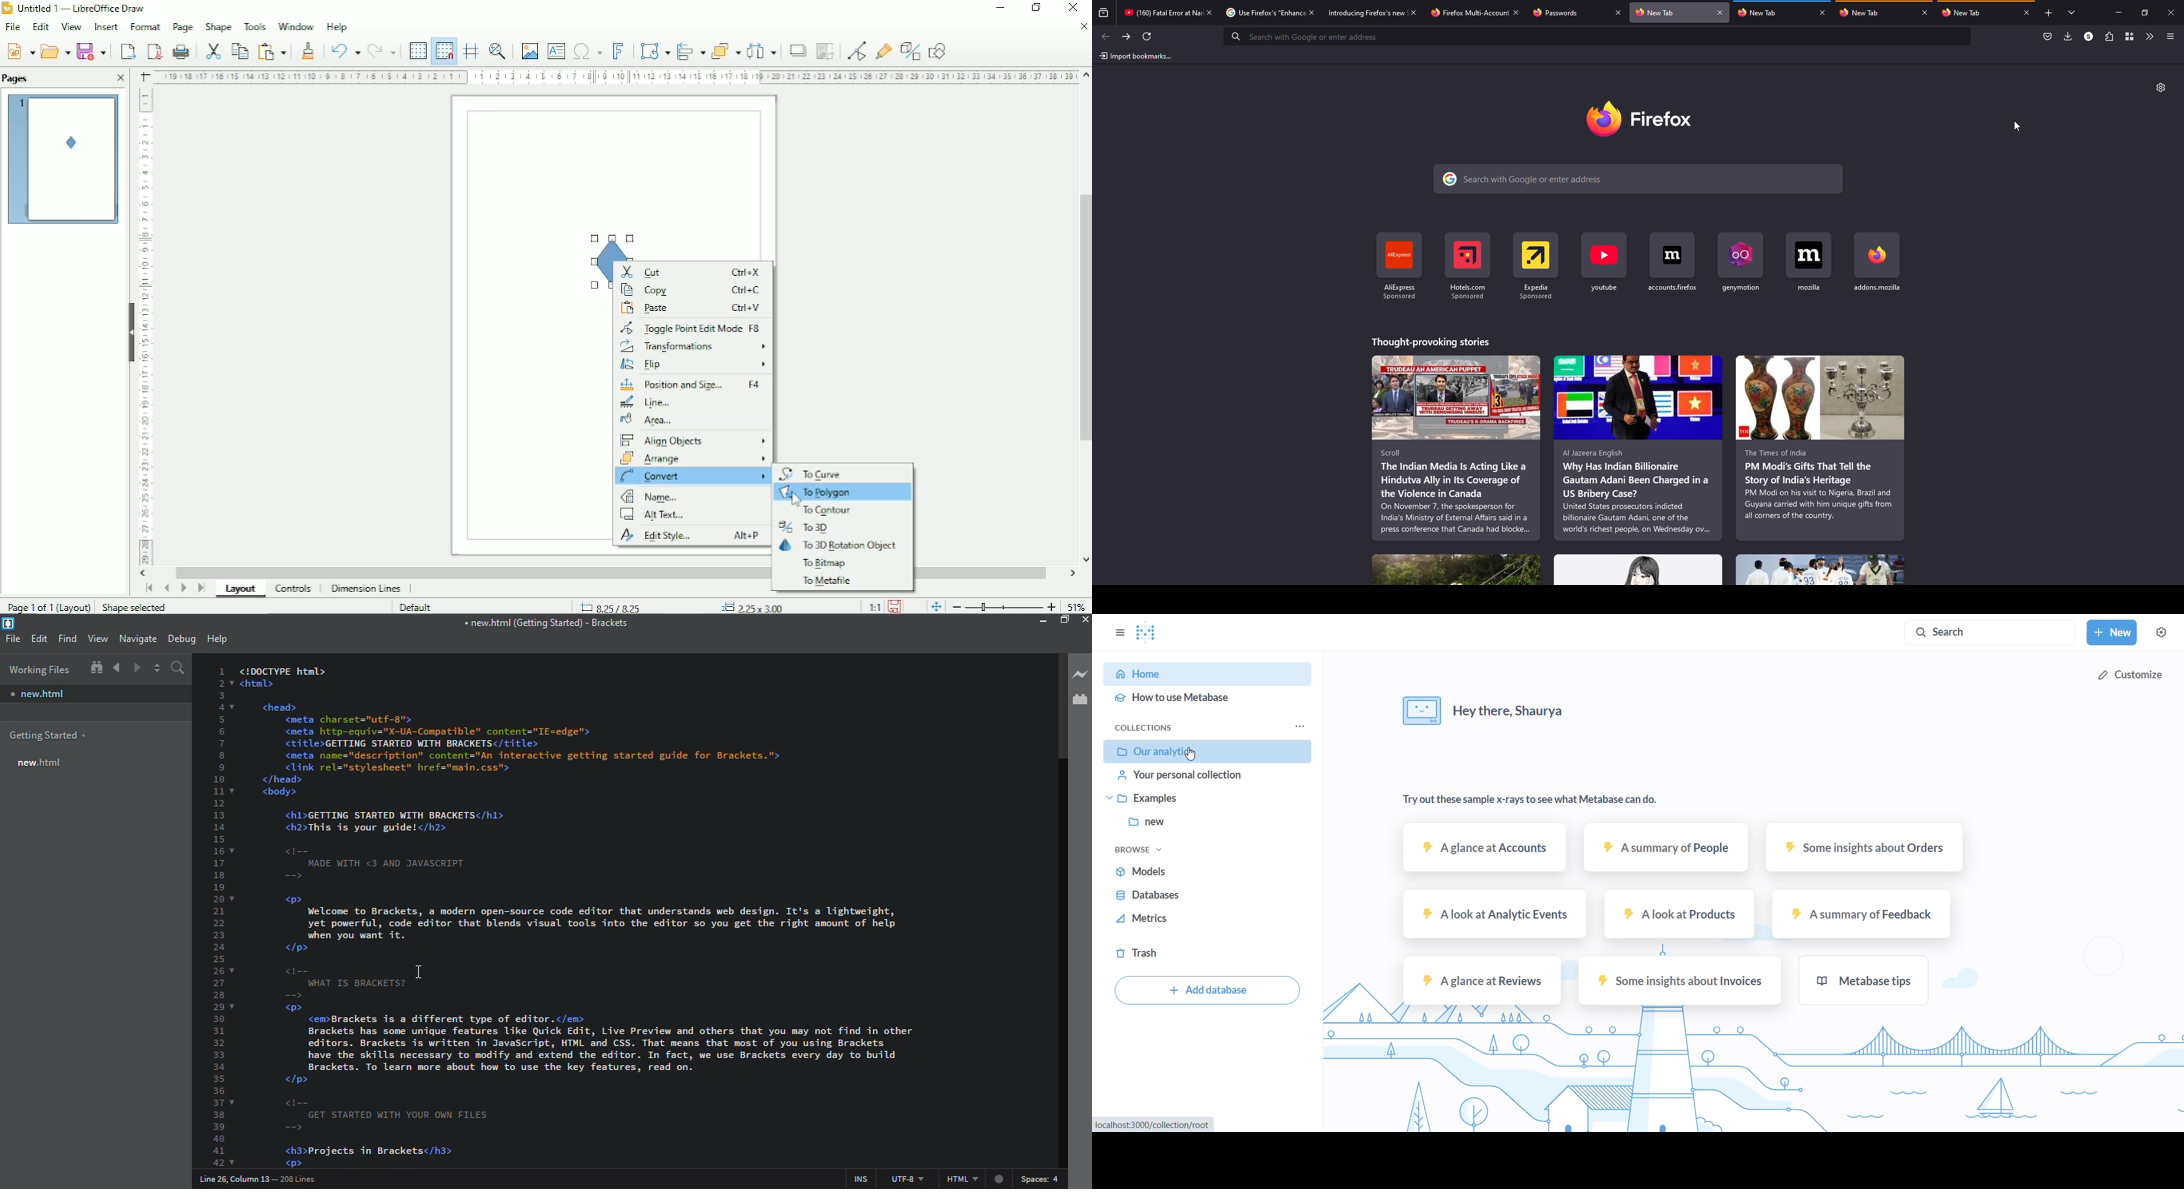 The height and width of the screenshot is (1204, 2184). Describe the element at coordinates (1192, 755) in the screenshot. I see `cursor` at that location.